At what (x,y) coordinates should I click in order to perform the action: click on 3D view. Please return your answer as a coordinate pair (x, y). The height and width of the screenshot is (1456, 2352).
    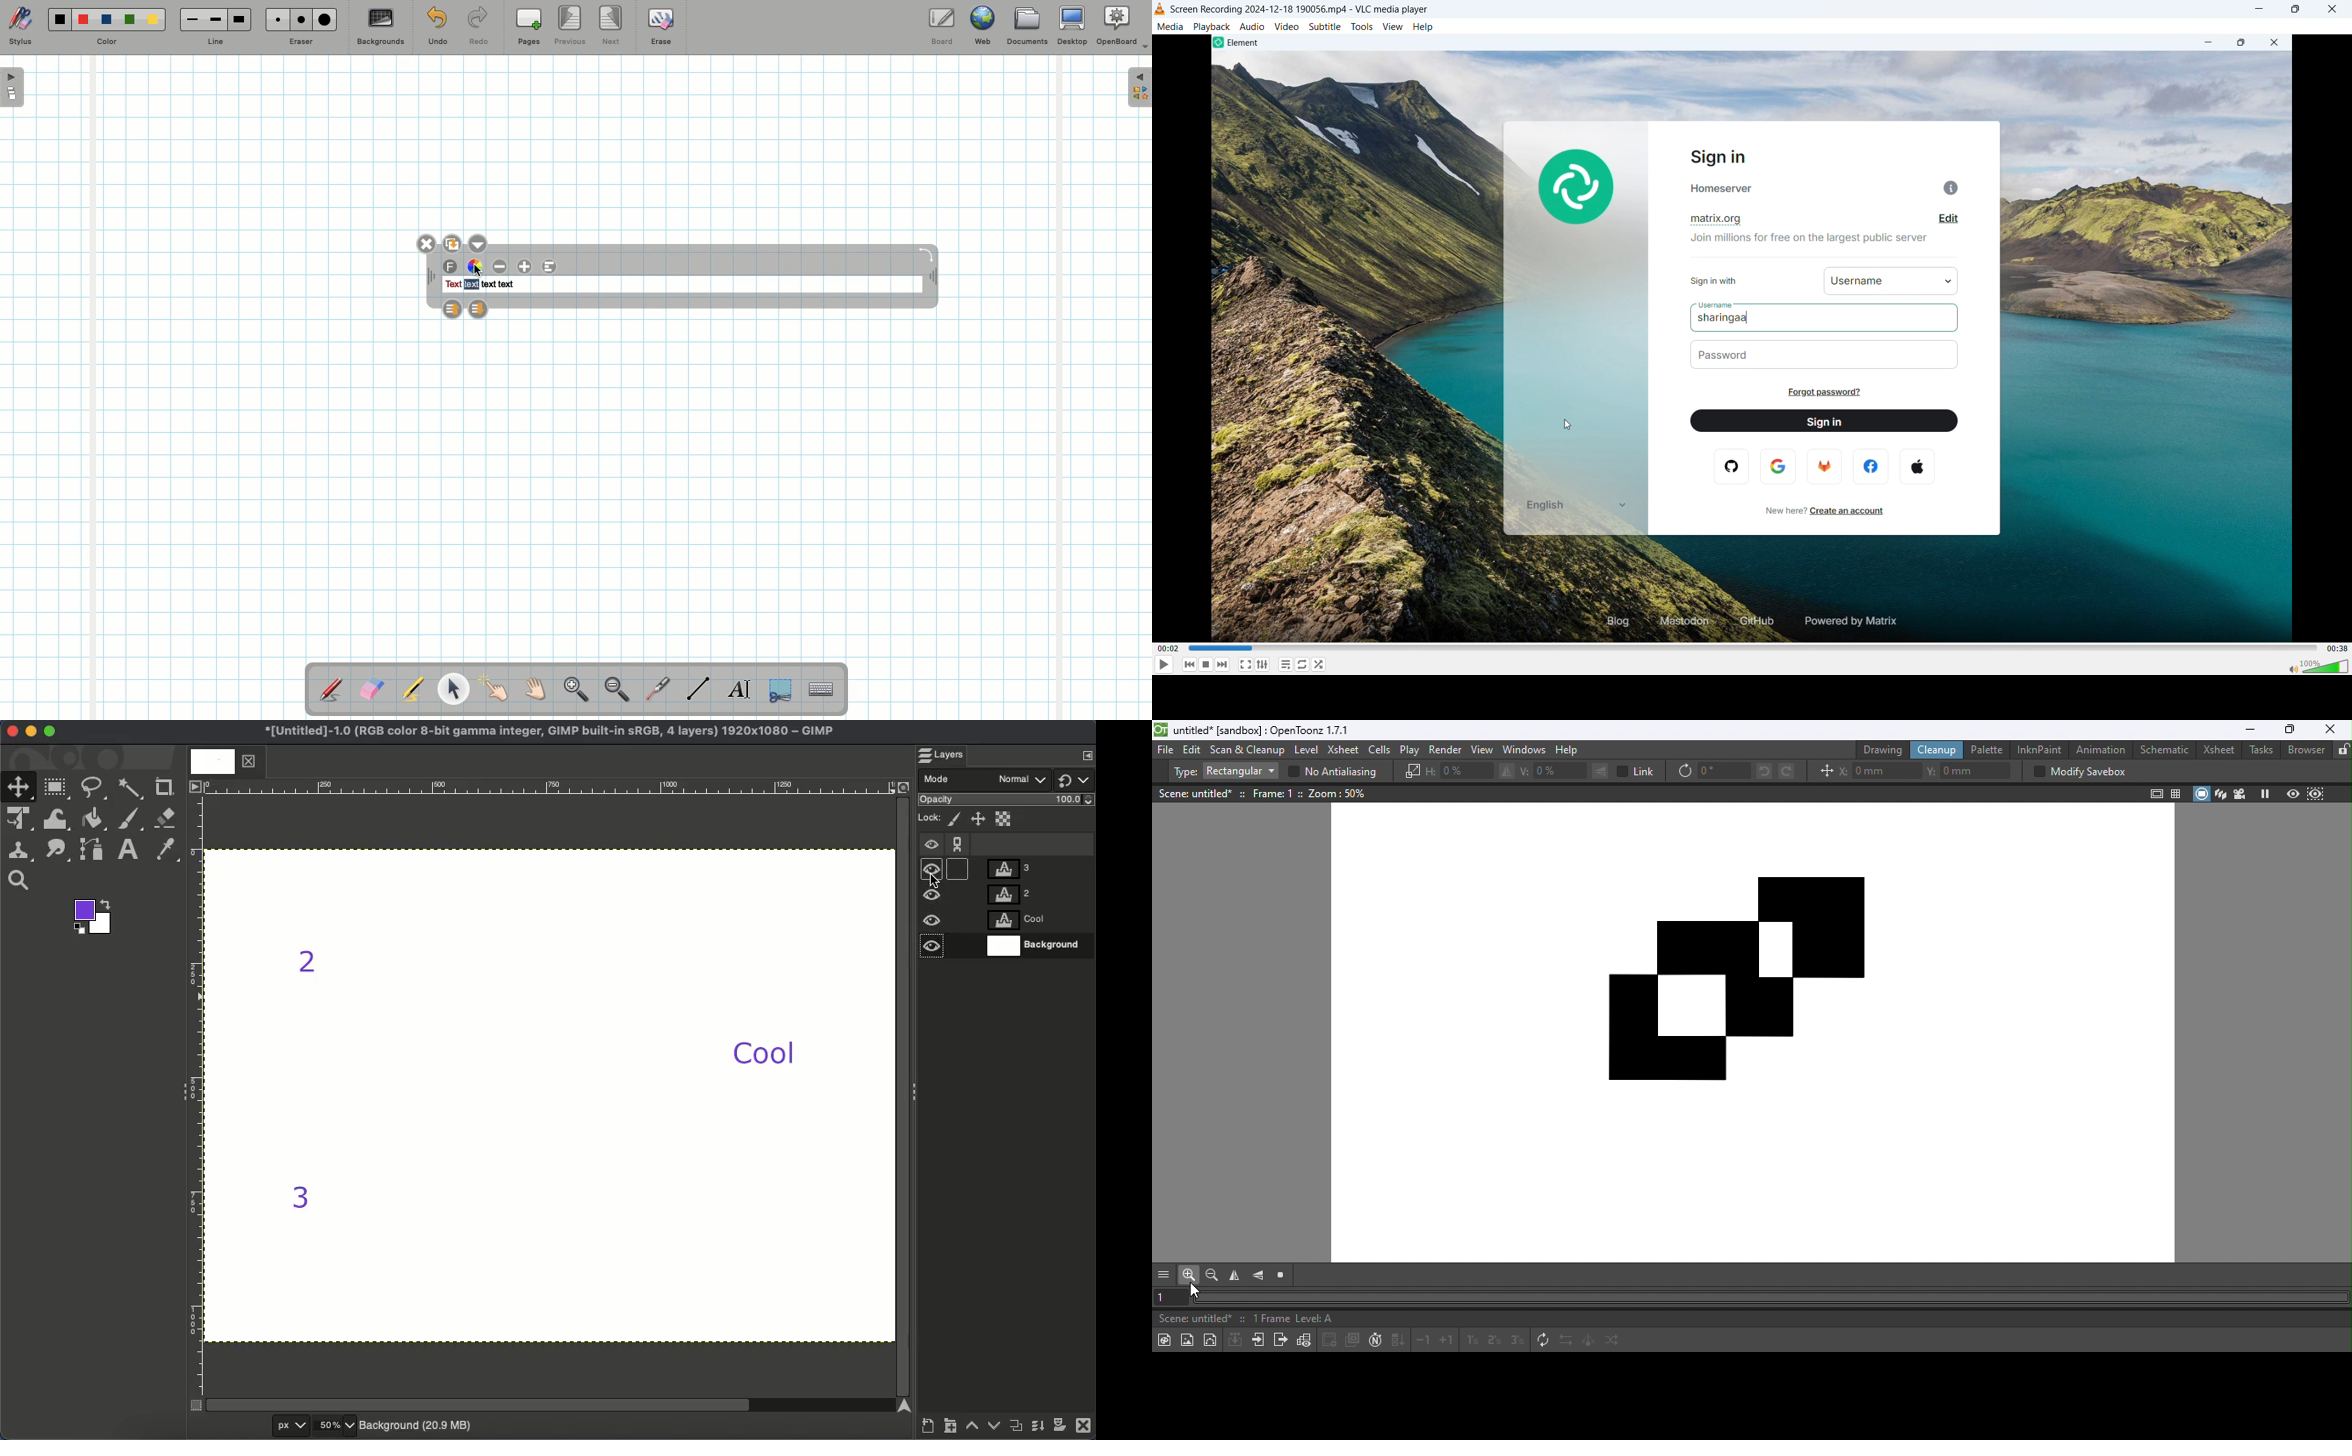
    Looking at the image, I should click on (2221, 793).